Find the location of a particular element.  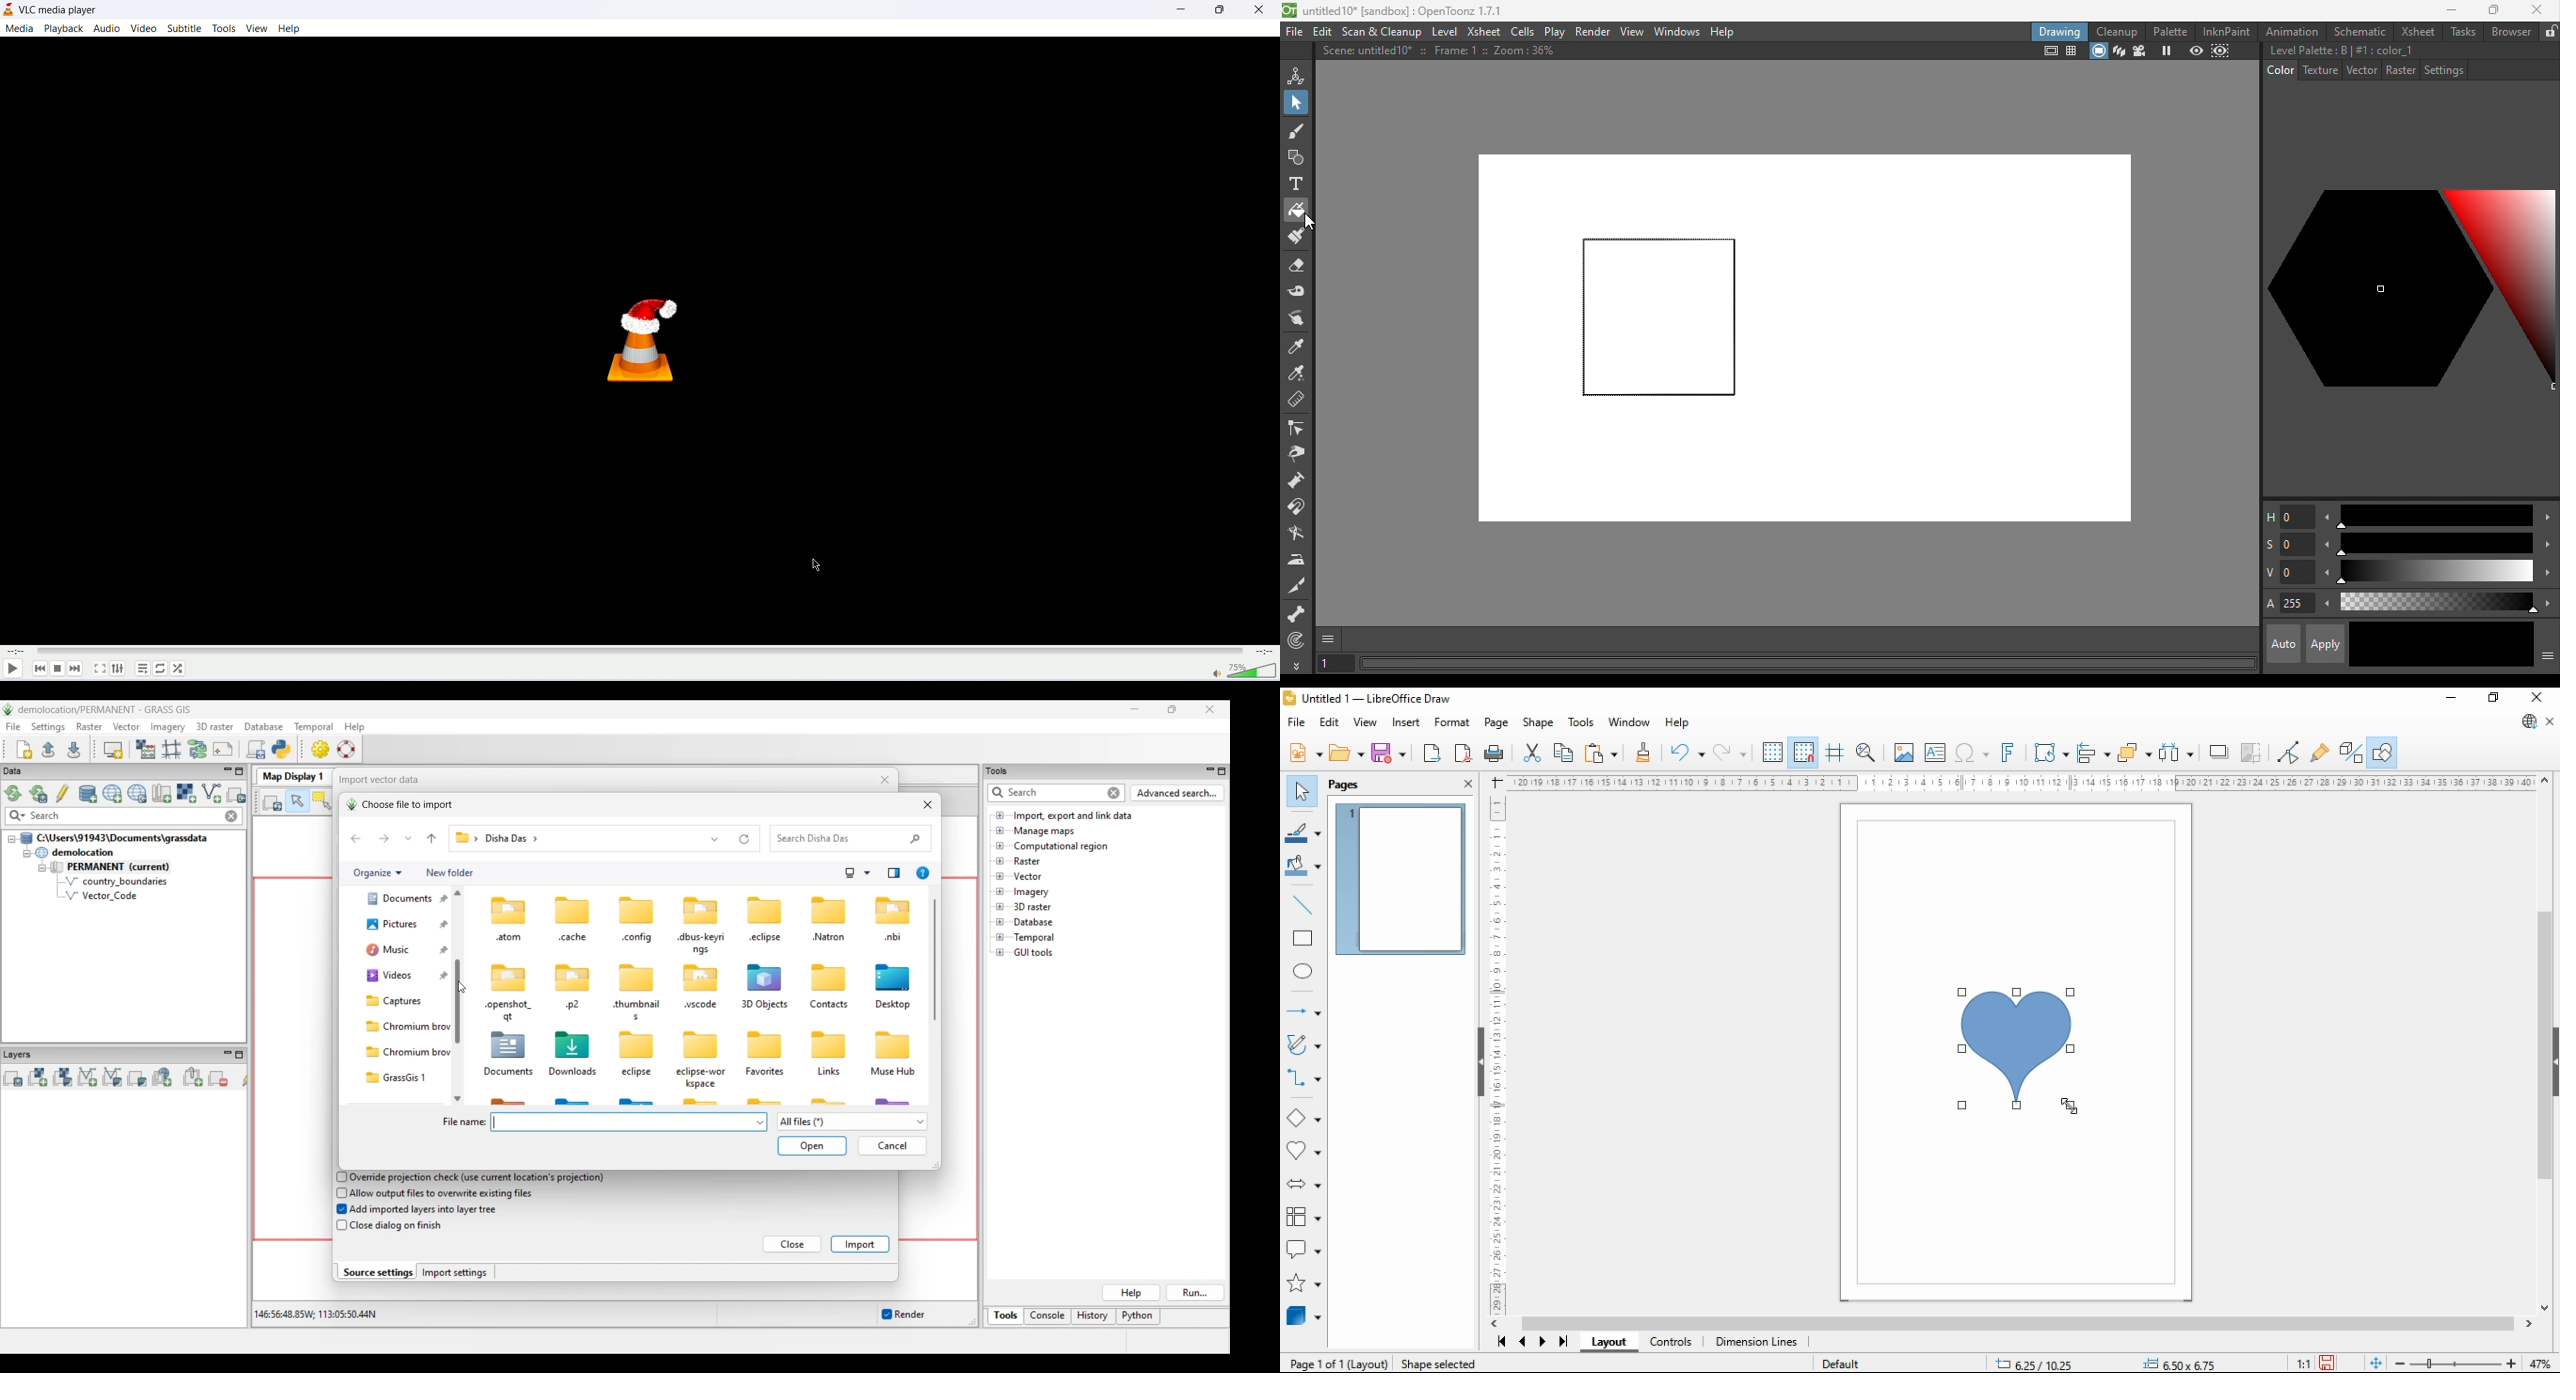

page is located at coordinates (1497, 724).